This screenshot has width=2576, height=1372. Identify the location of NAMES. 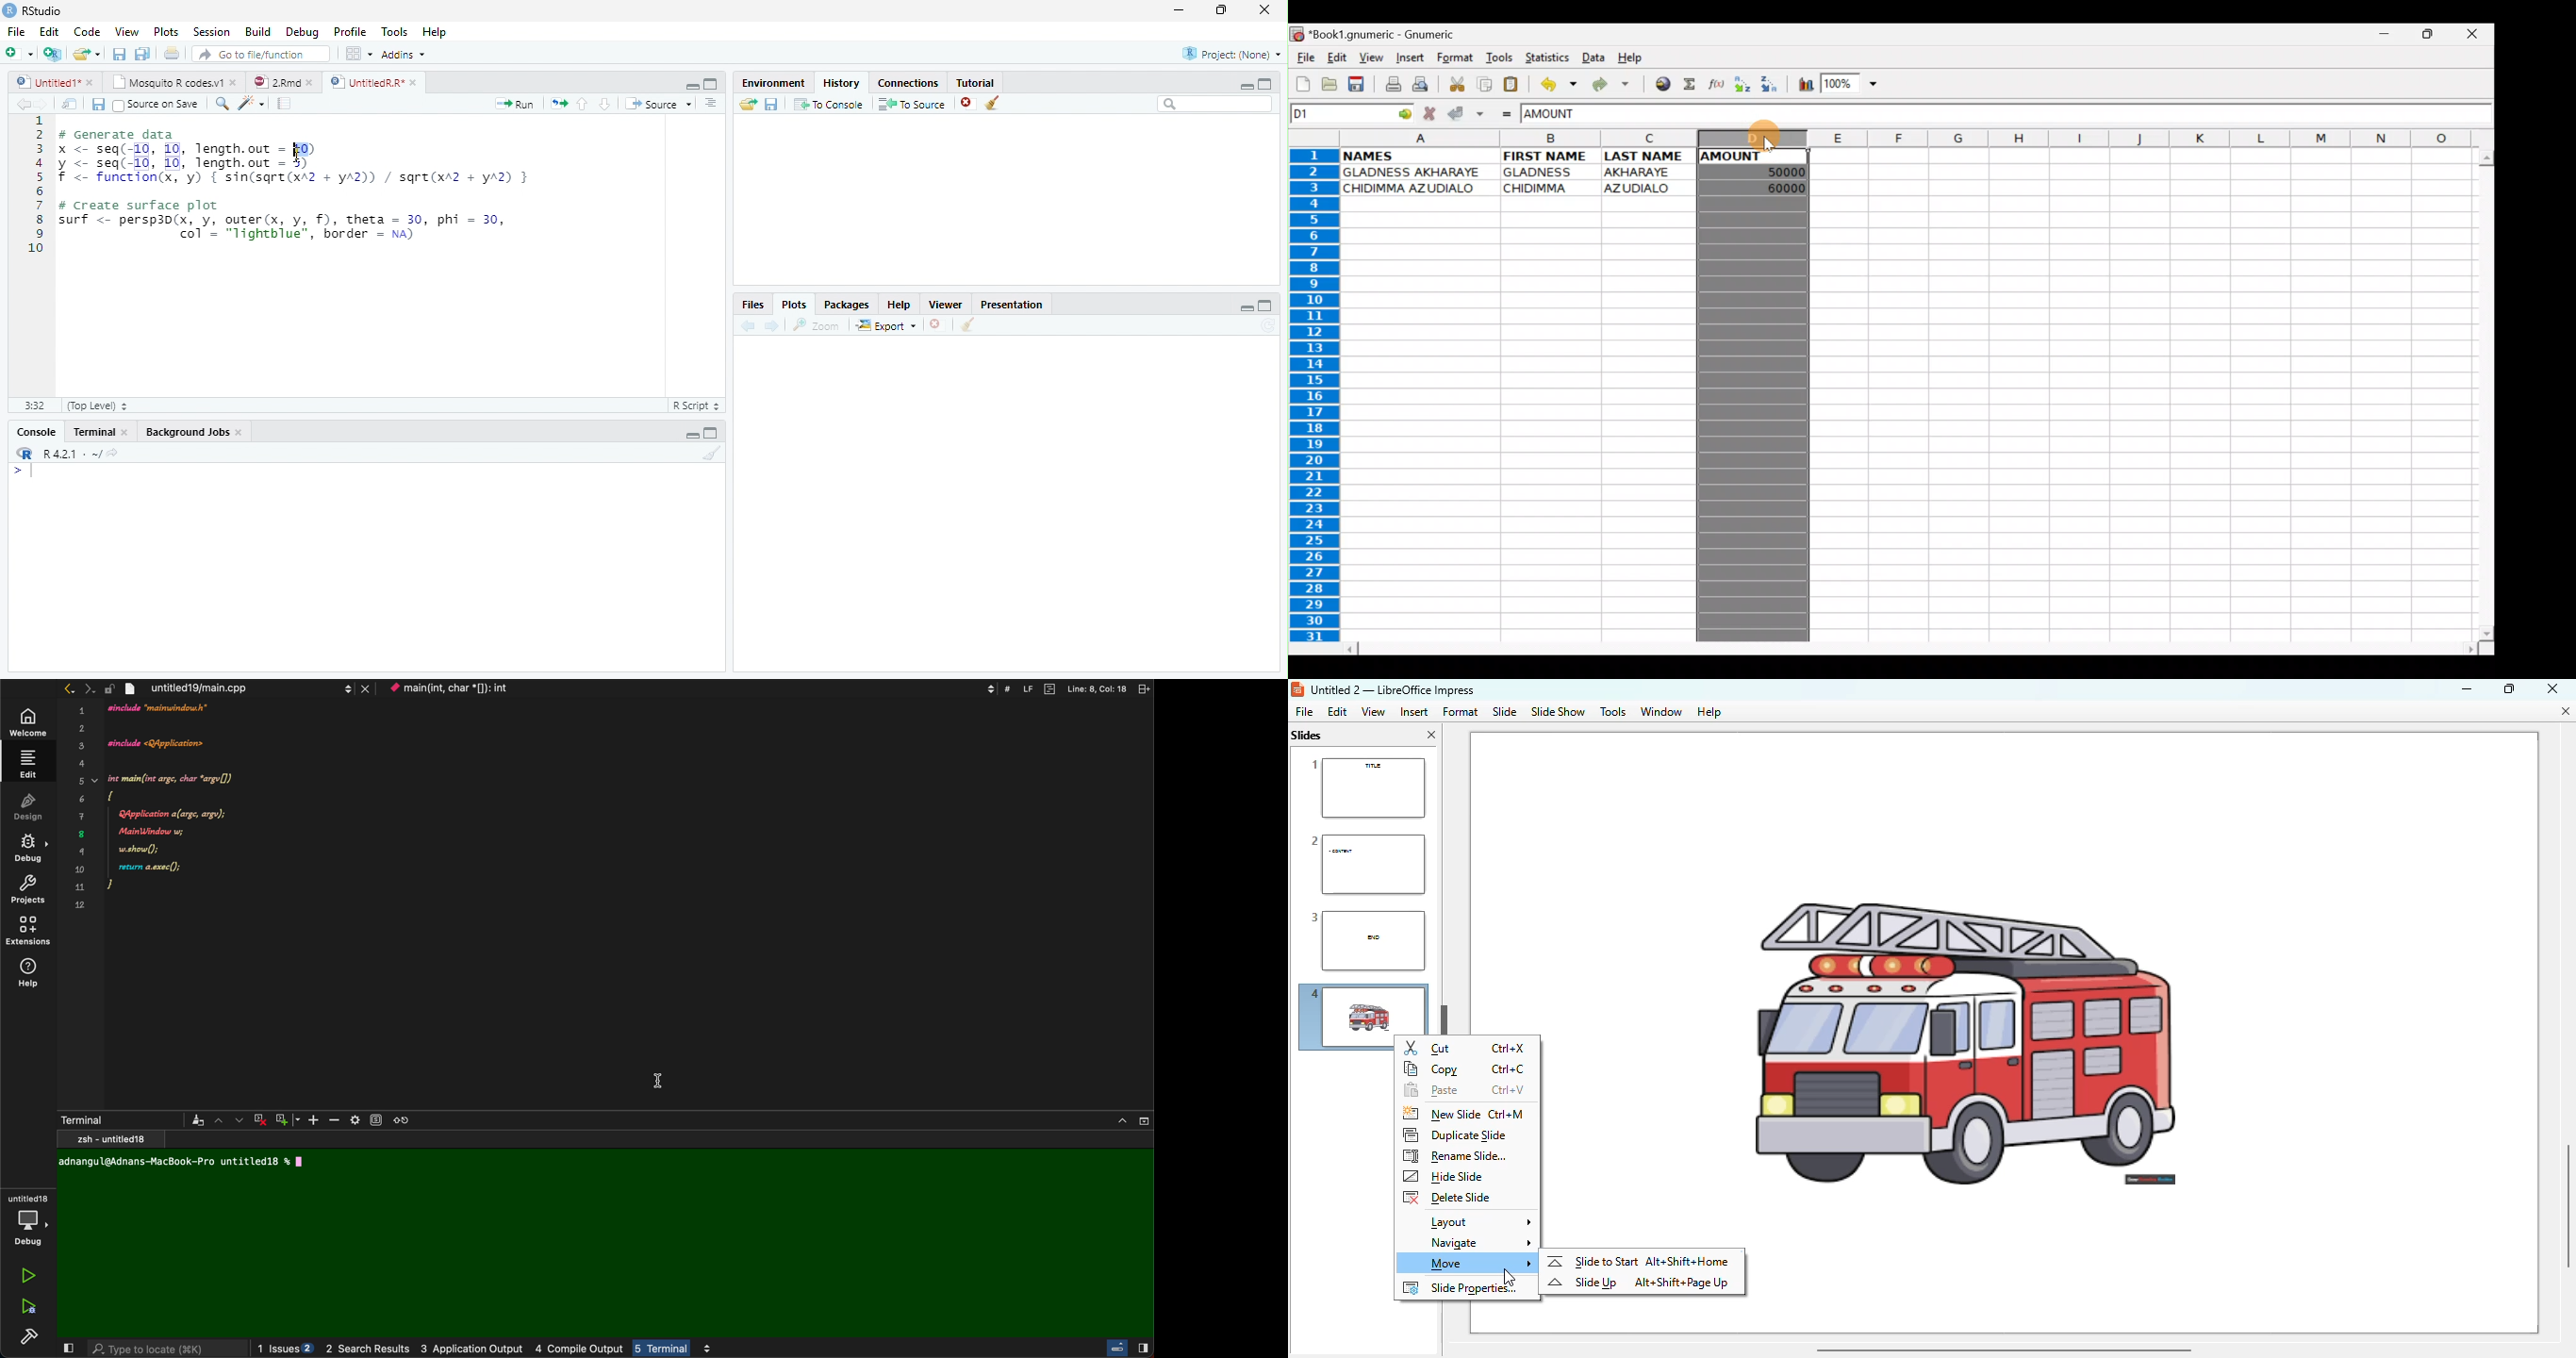
(1387, 156).